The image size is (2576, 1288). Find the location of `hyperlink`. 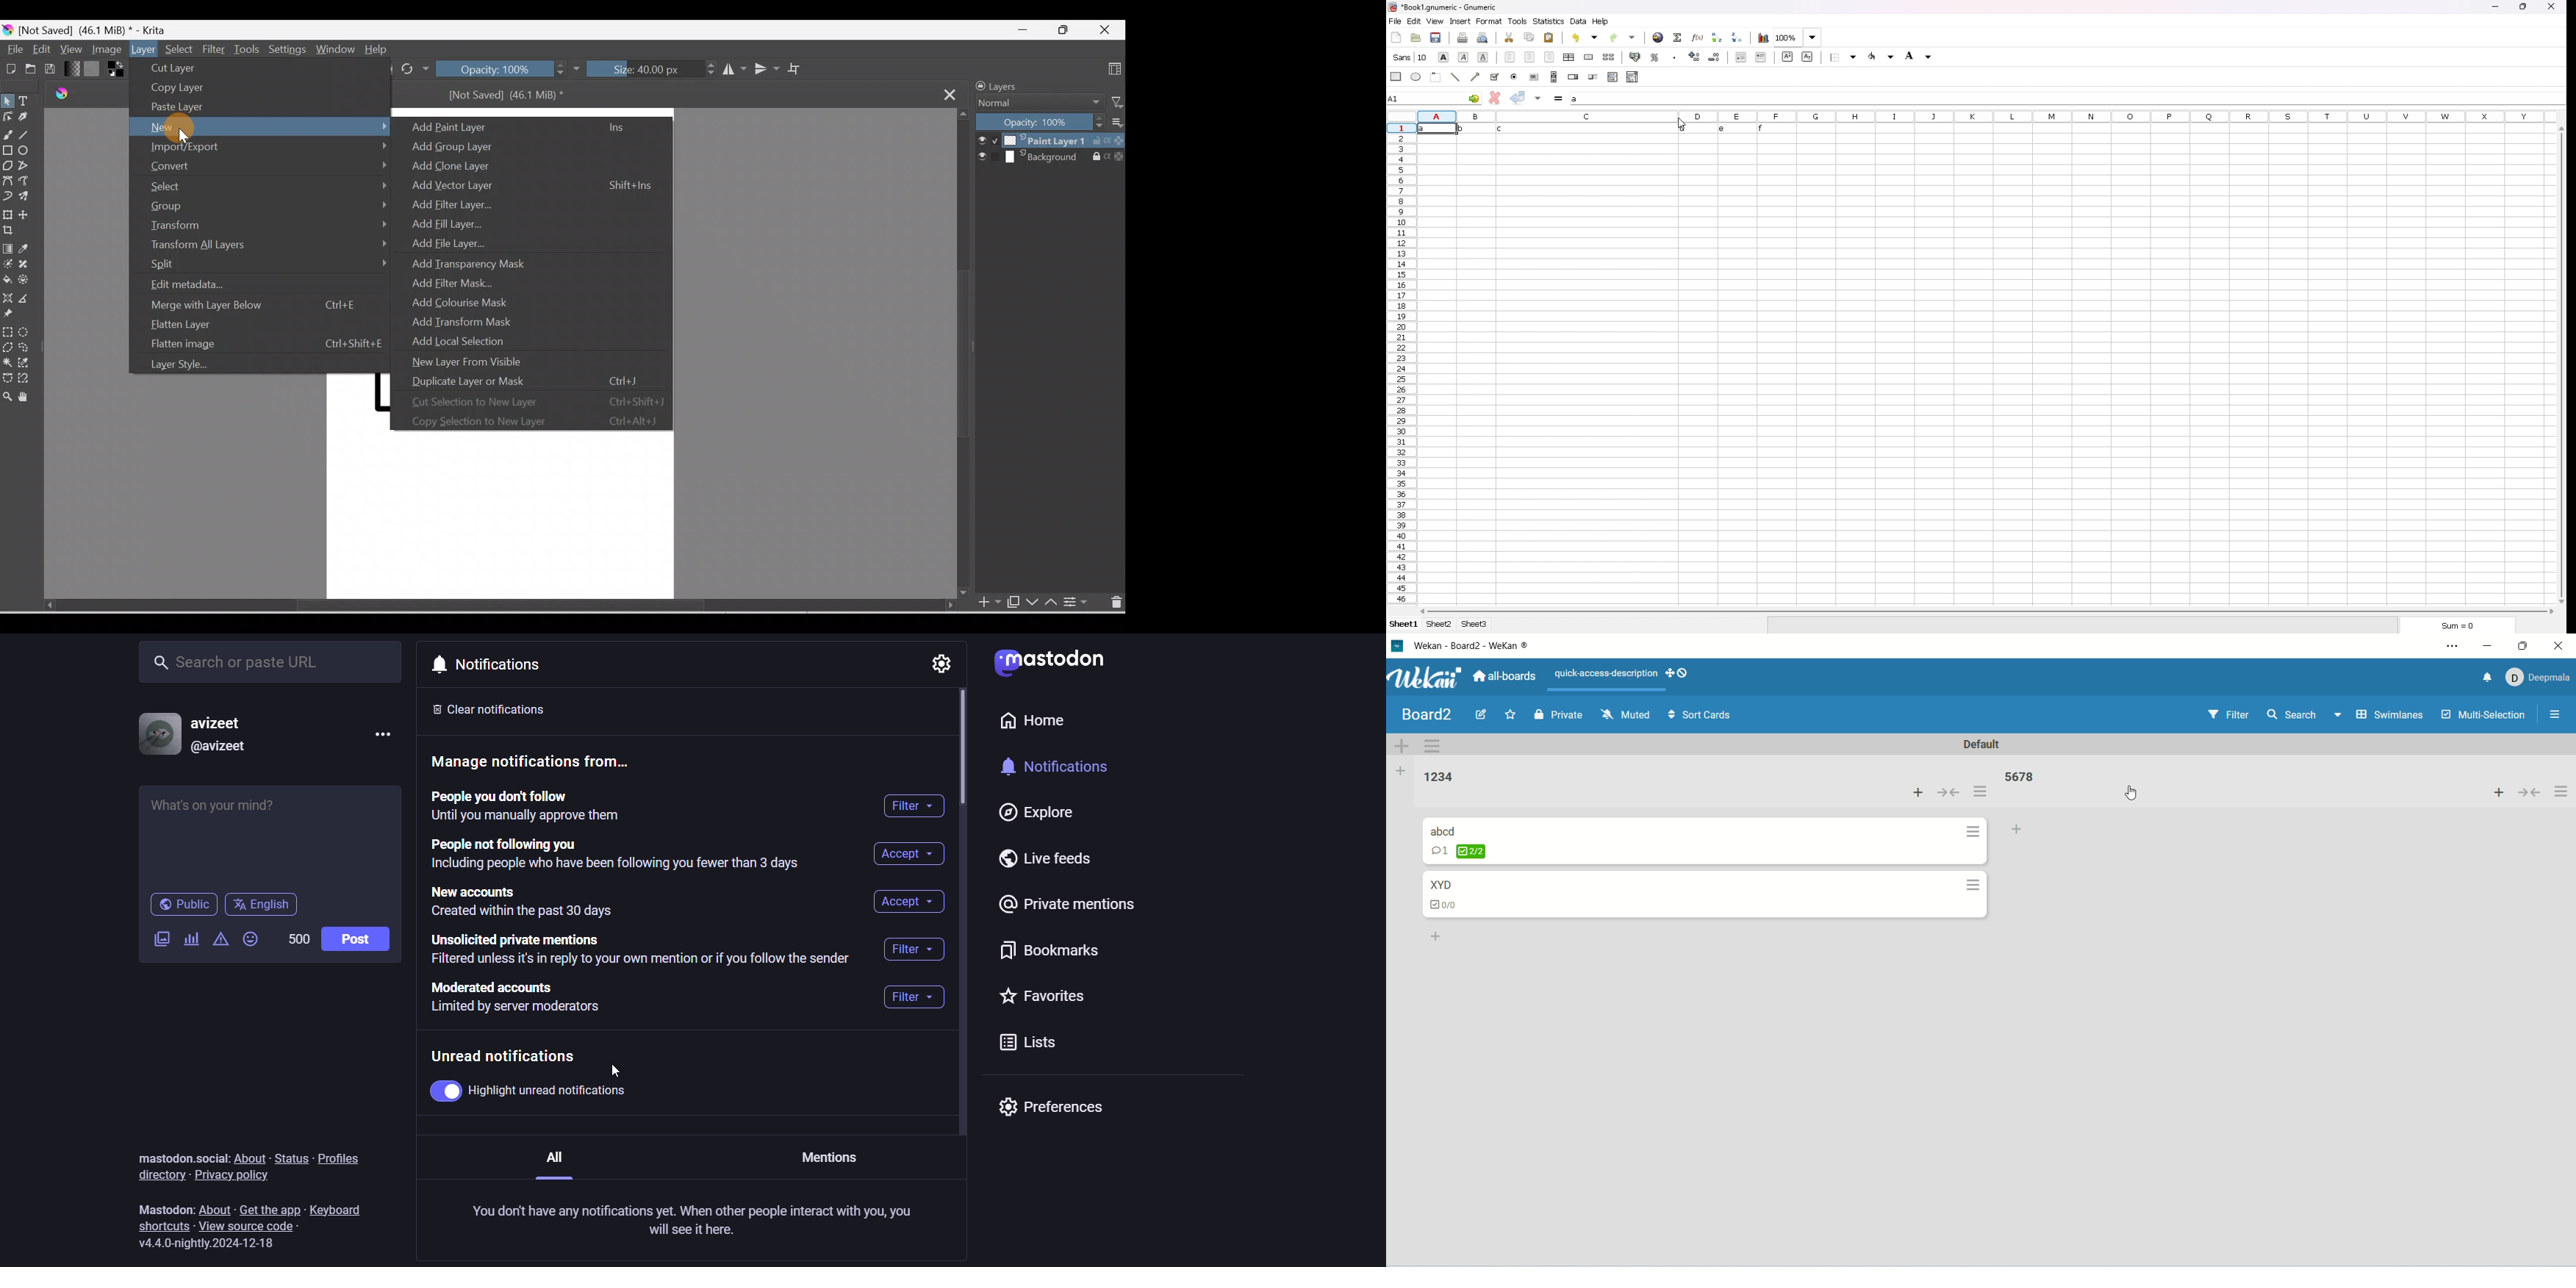

hyperlink is located at coordinates (1658, 38).